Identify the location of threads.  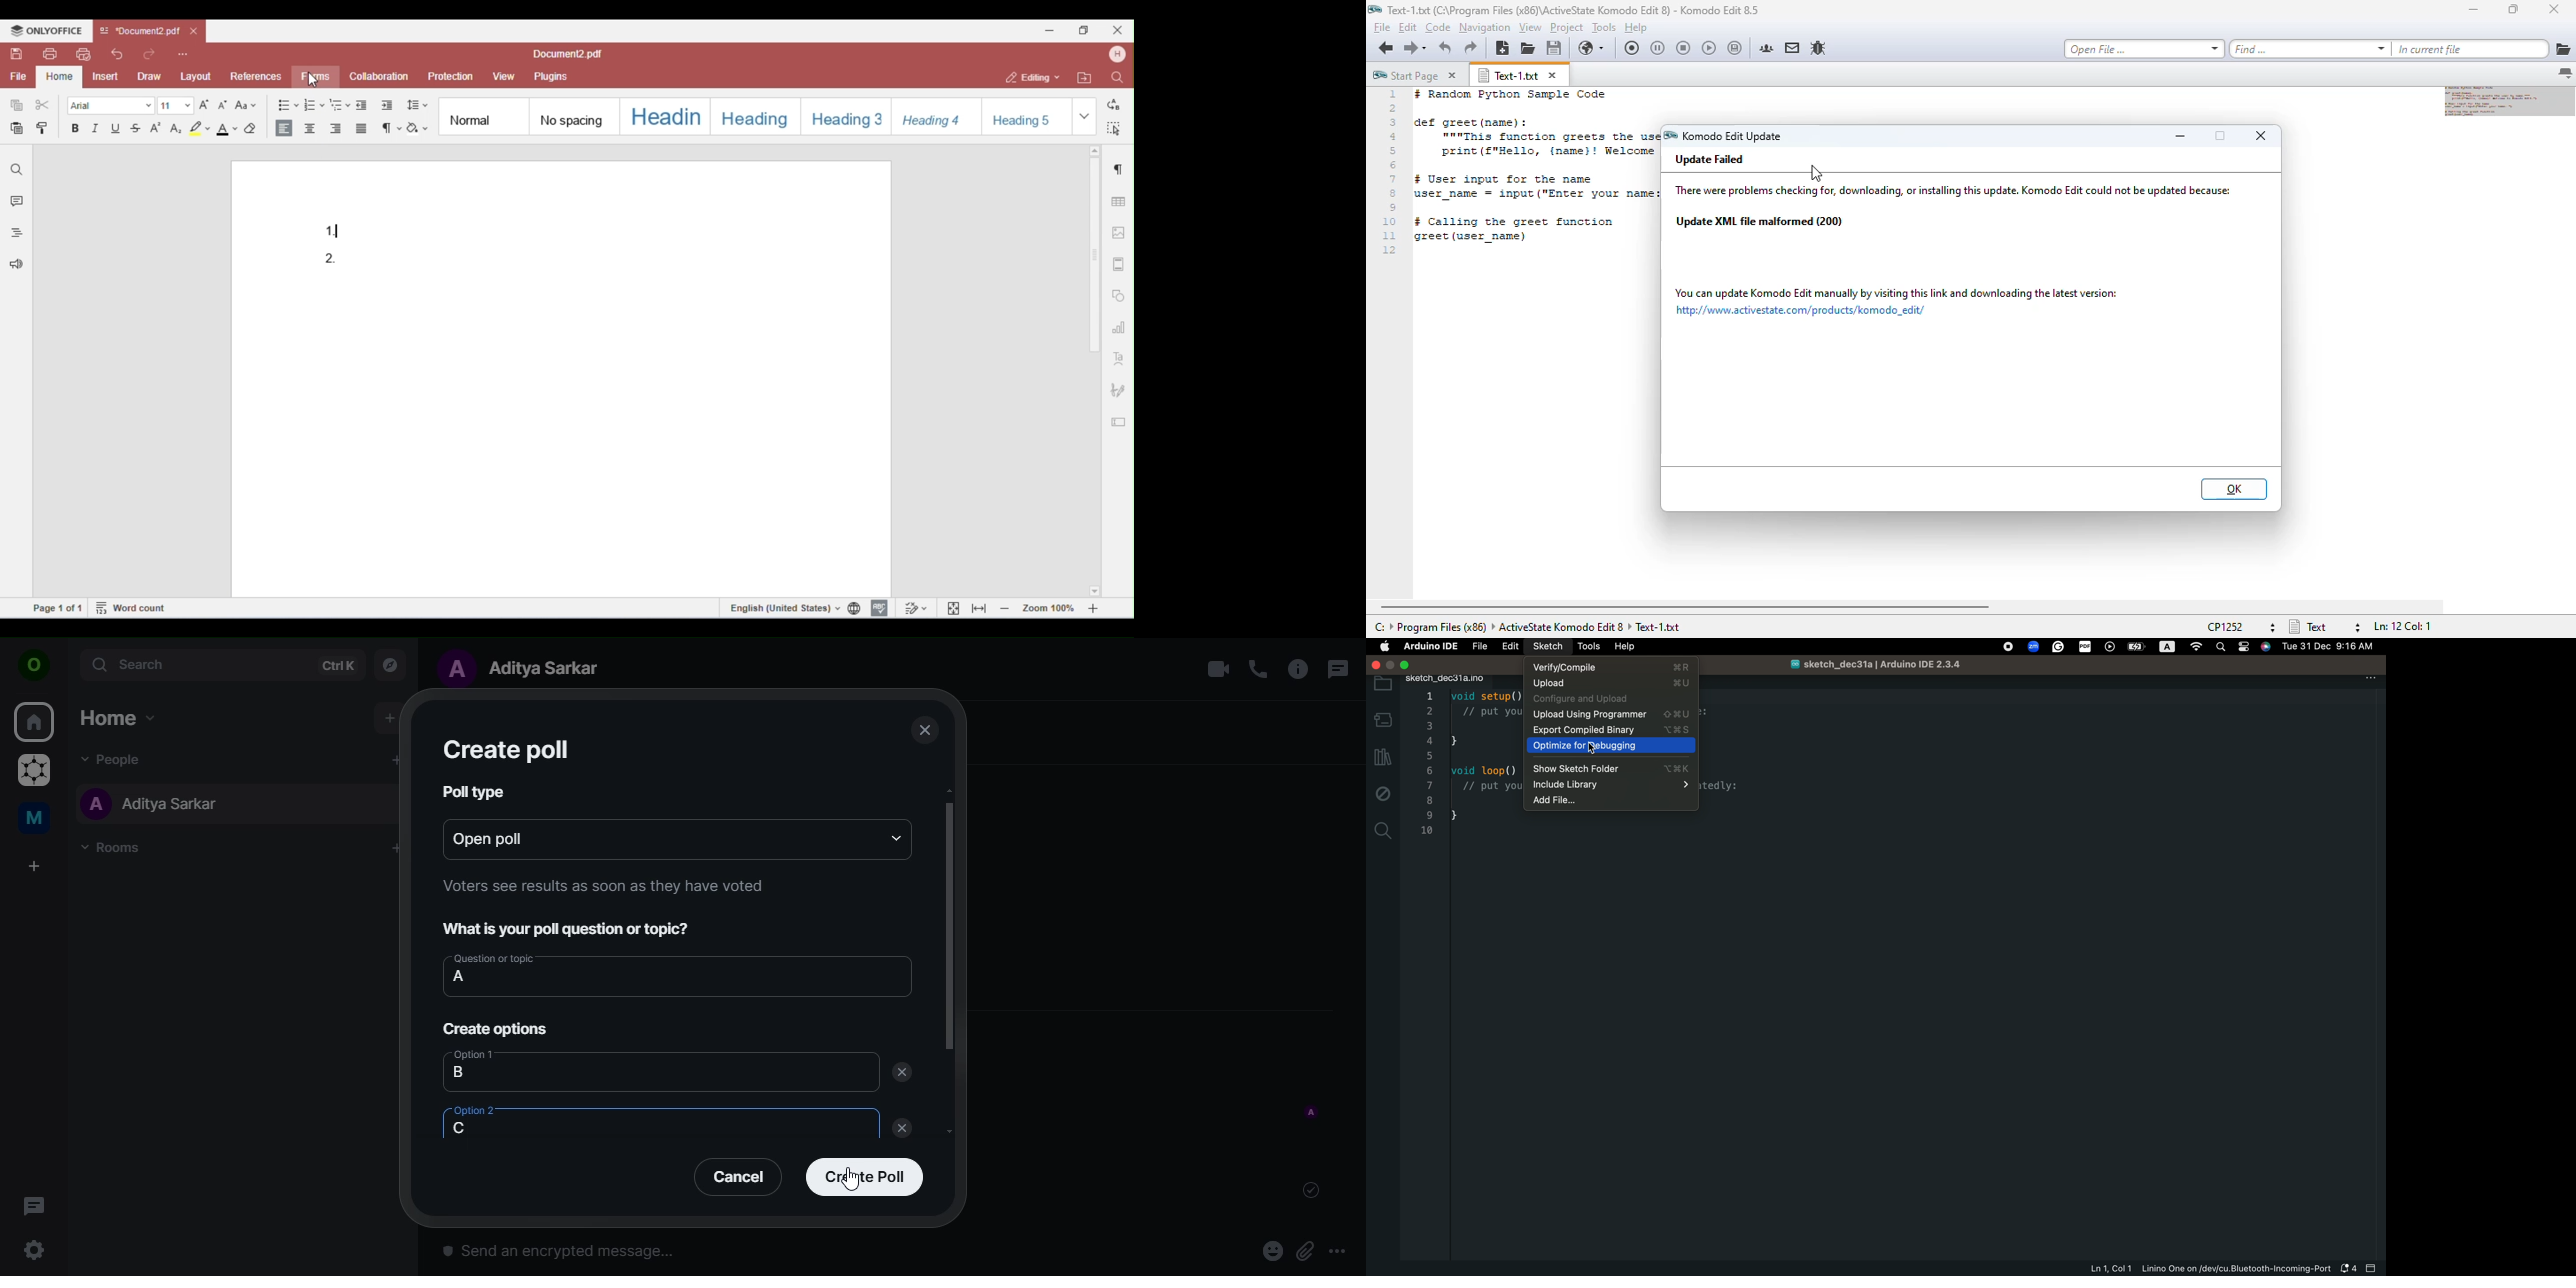
(34, 1205).